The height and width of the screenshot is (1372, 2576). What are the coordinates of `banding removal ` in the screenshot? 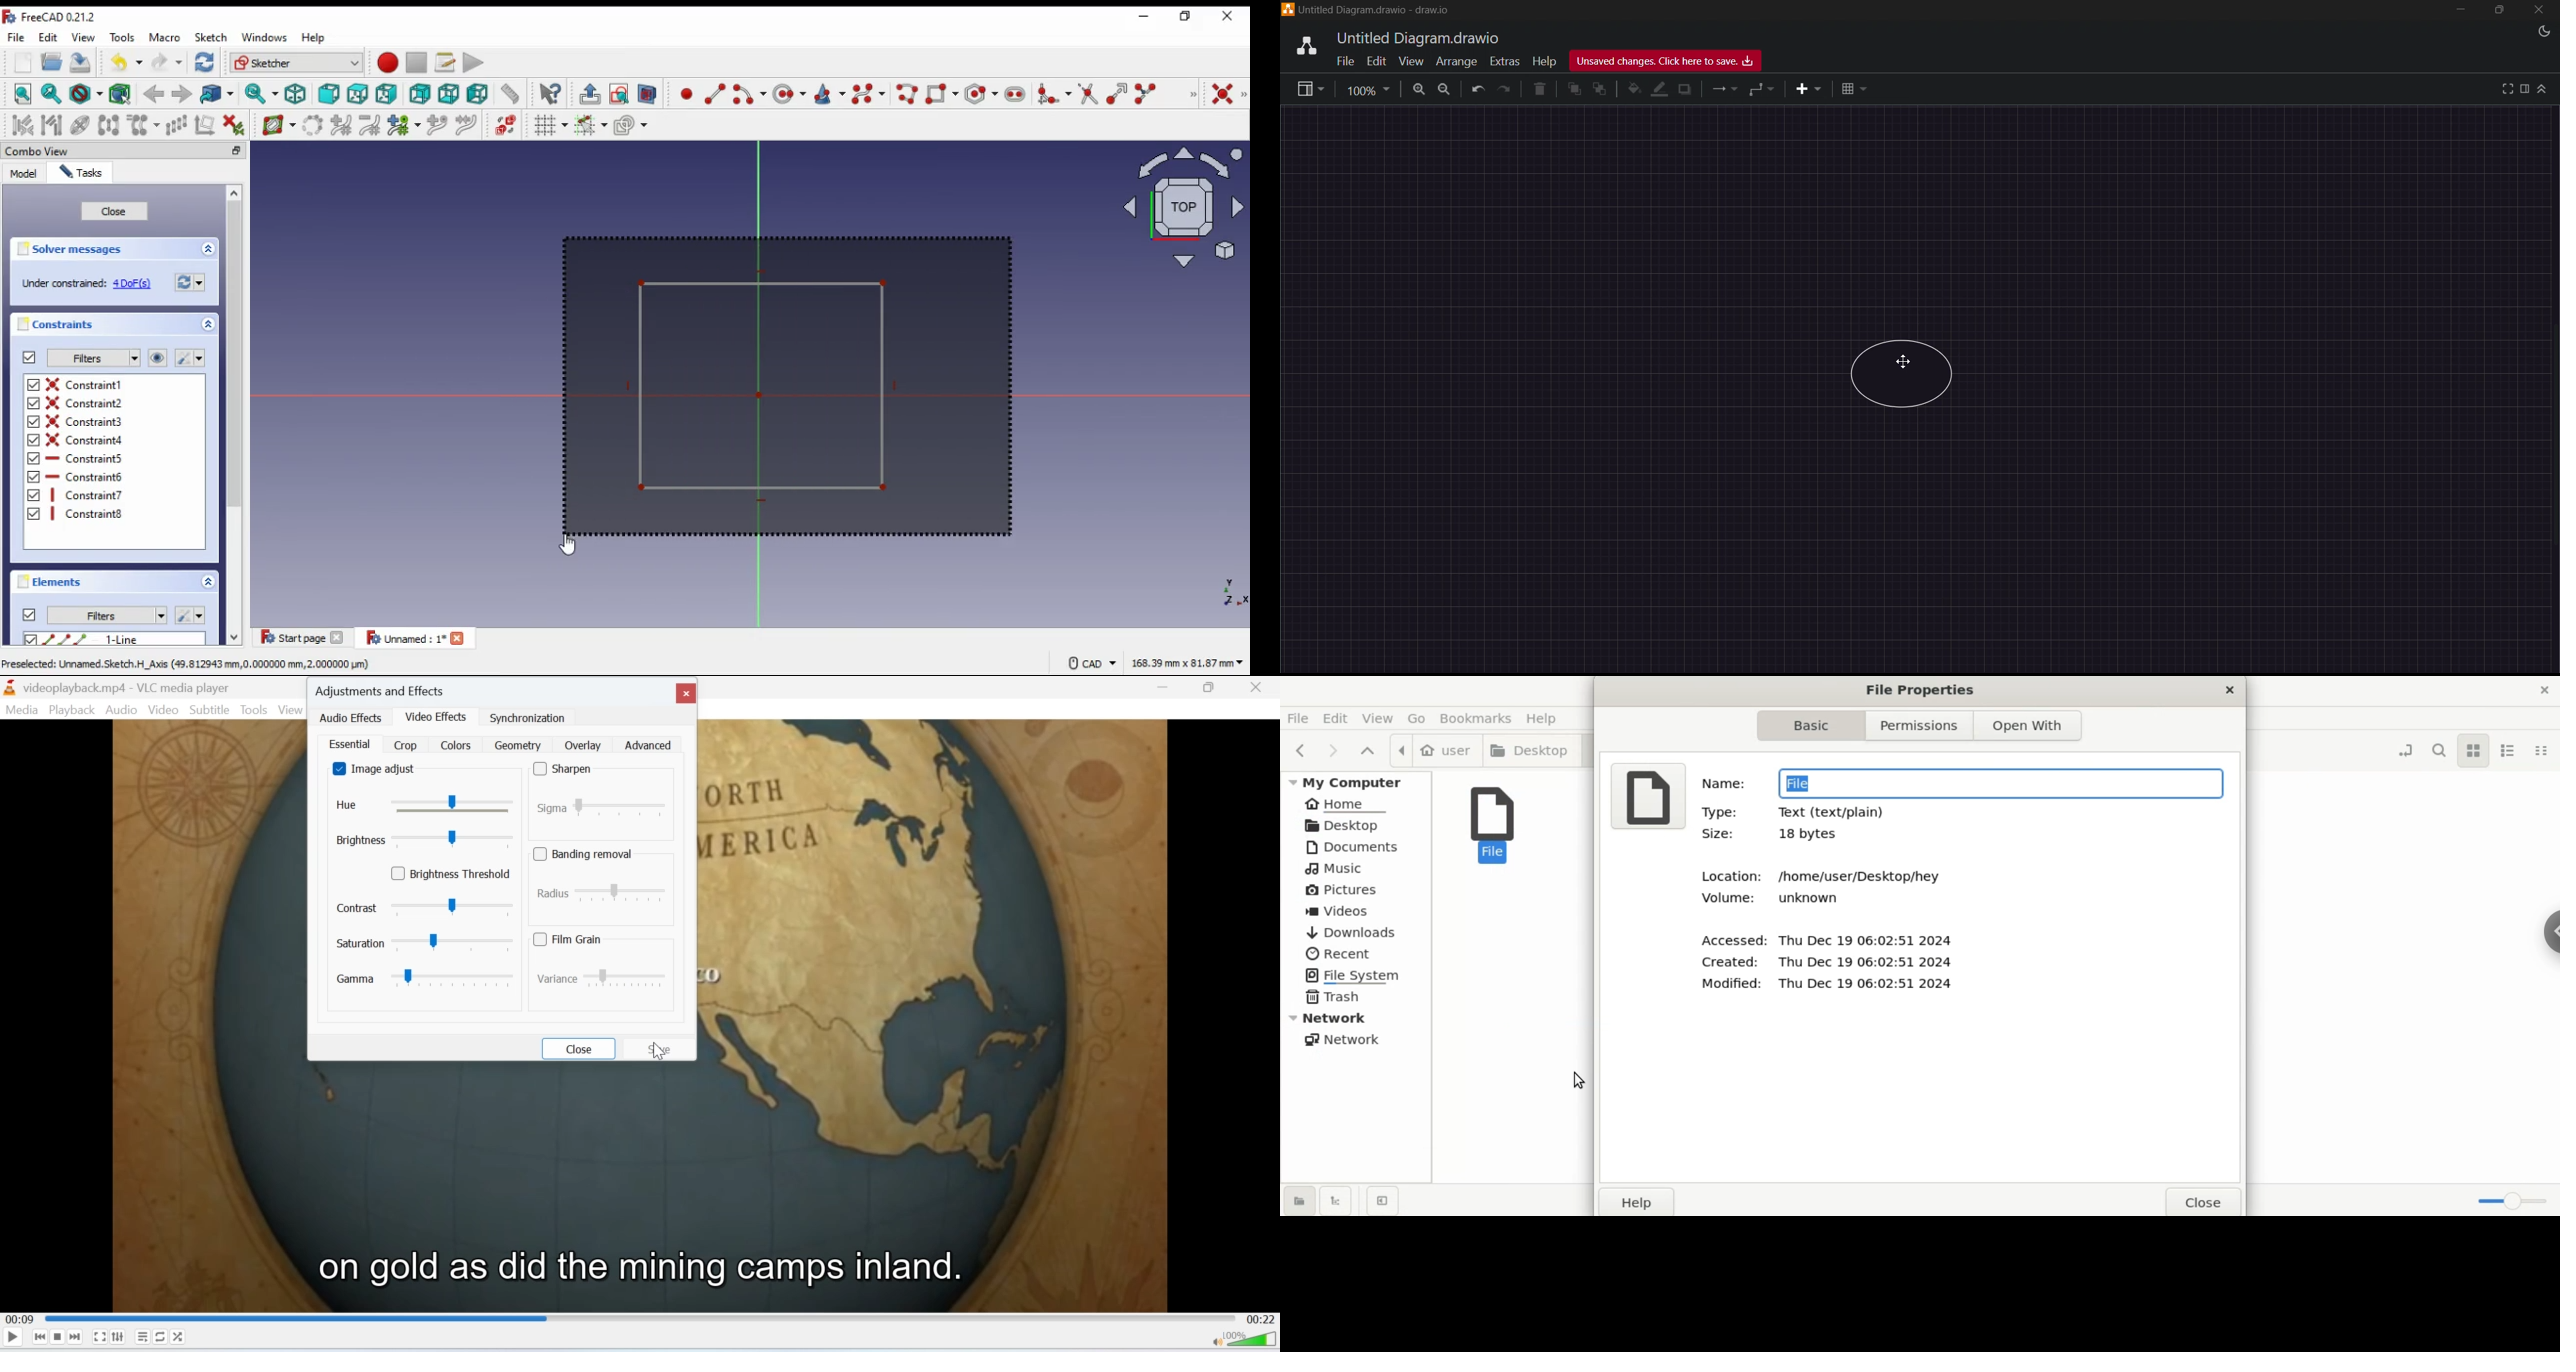 It's located at (587, 854).